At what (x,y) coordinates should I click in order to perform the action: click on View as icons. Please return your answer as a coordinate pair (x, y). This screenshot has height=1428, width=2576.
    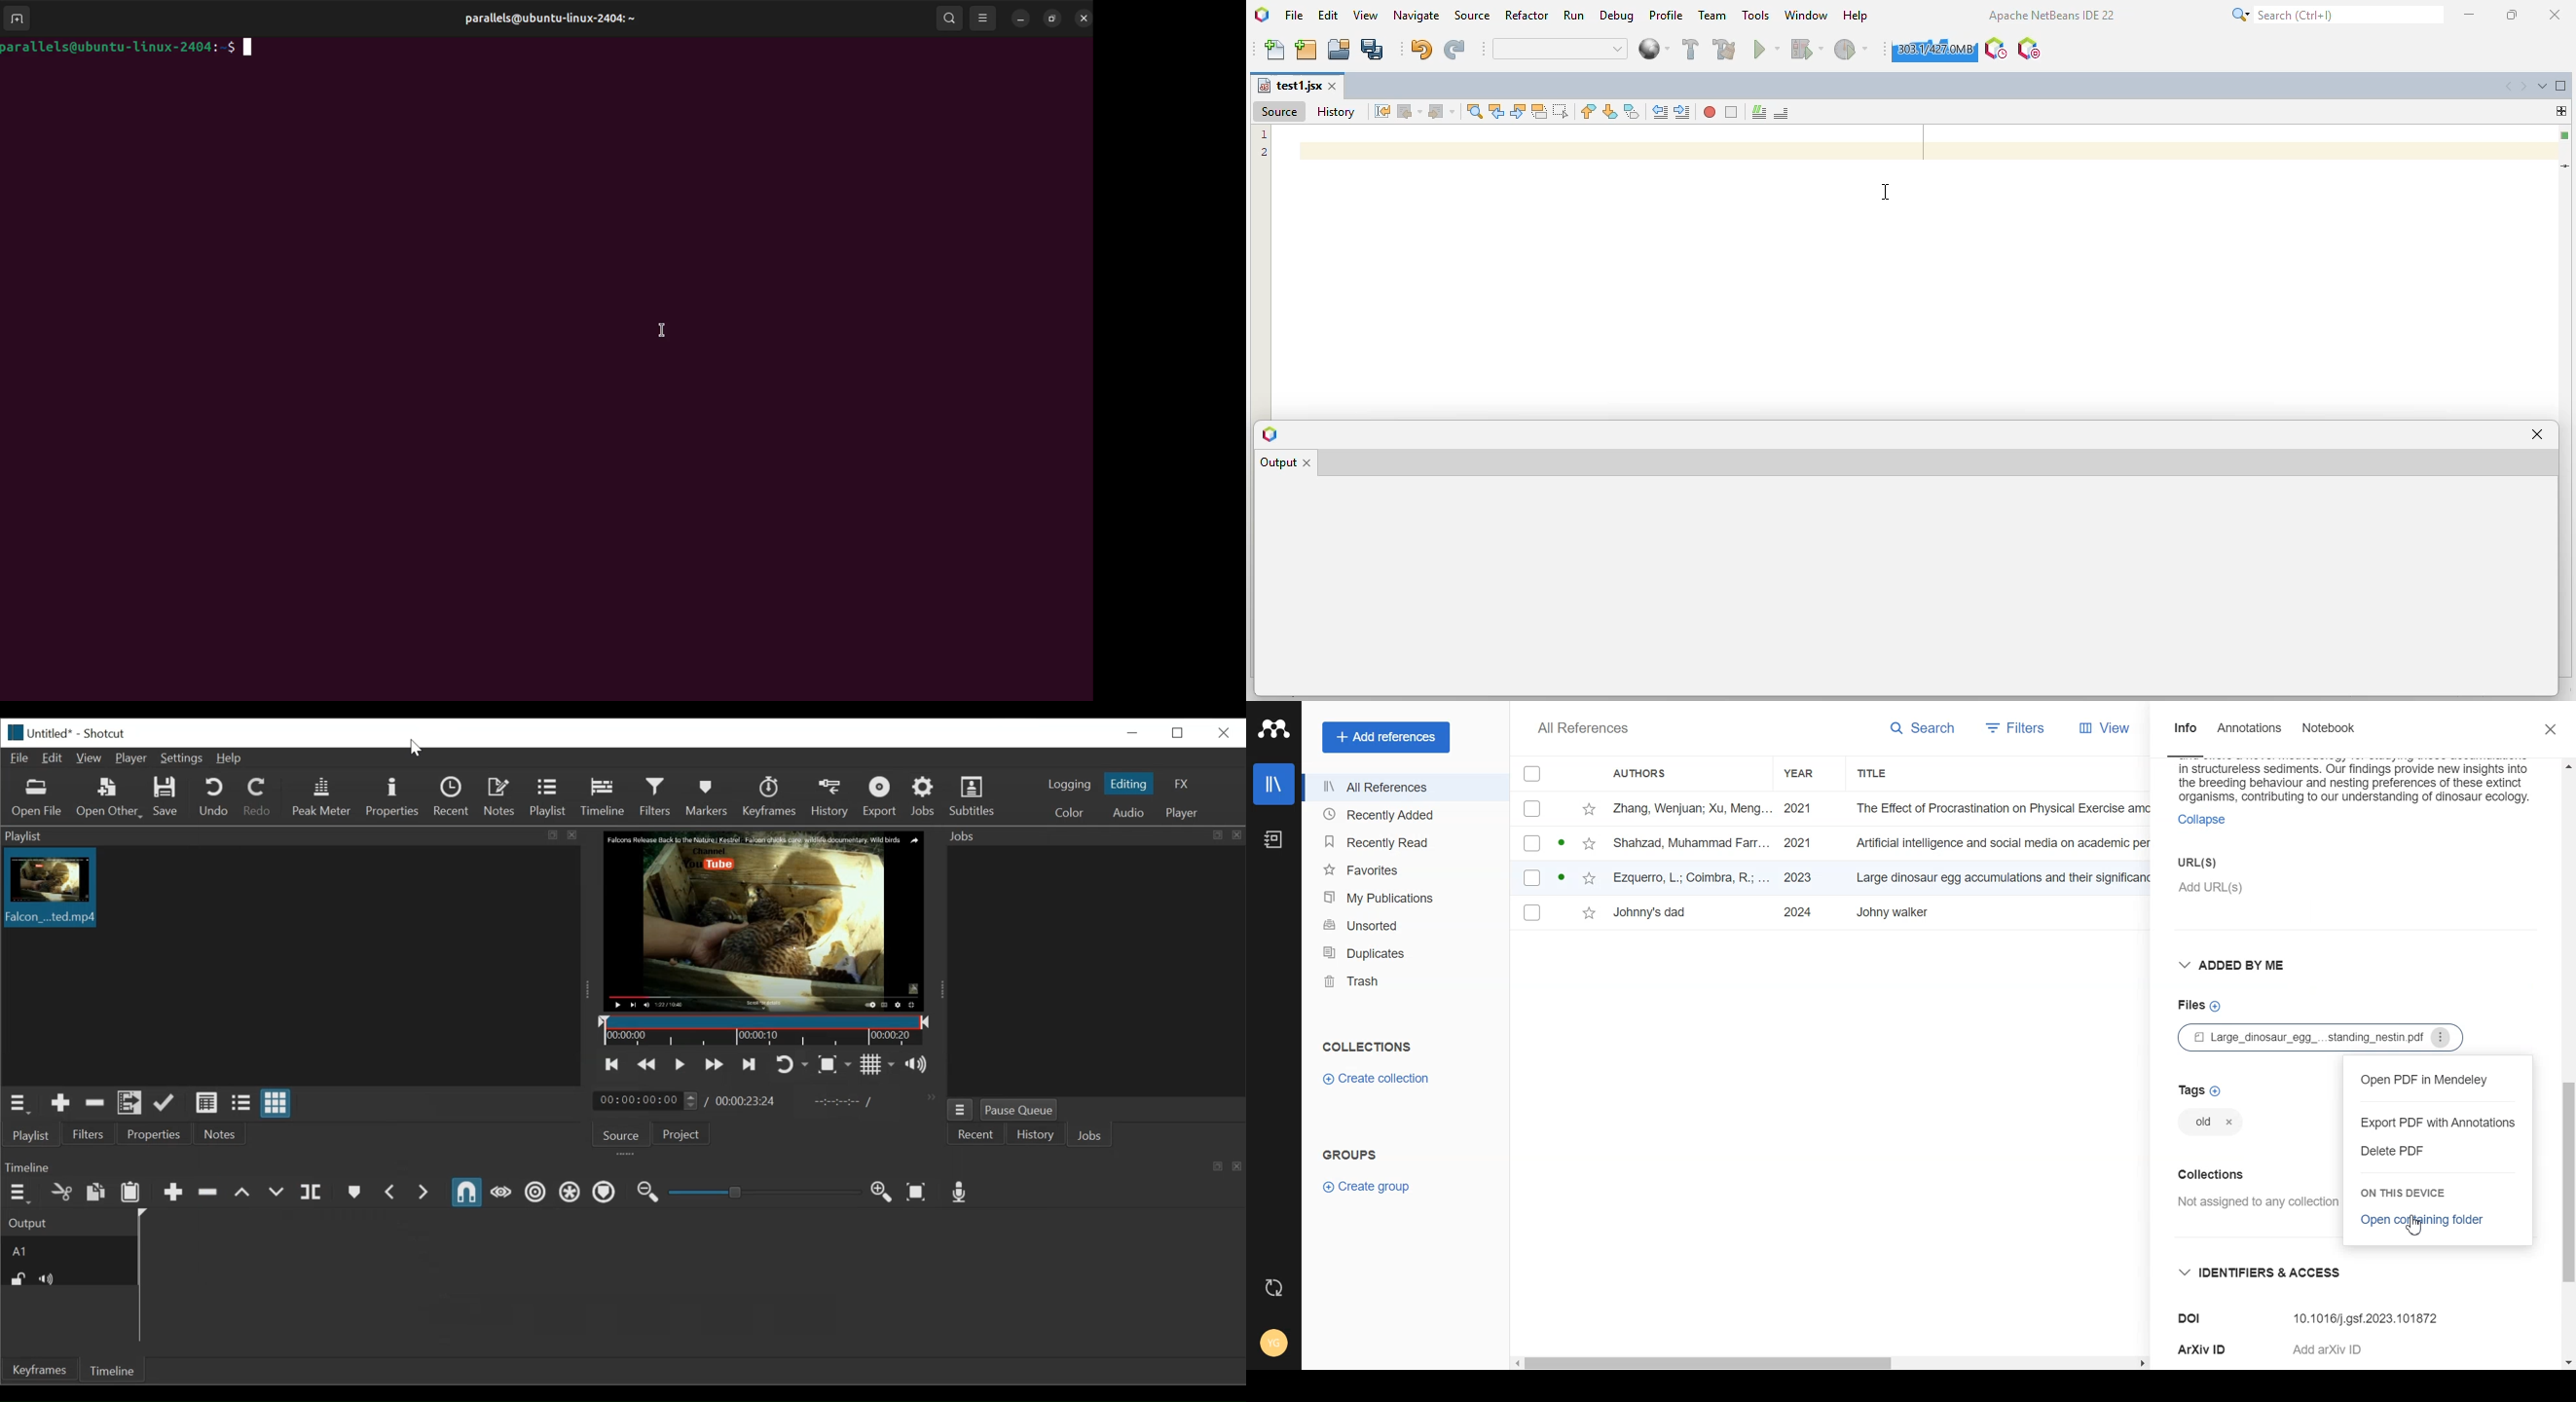
    Looking at the image, I should click on (276, 1104).